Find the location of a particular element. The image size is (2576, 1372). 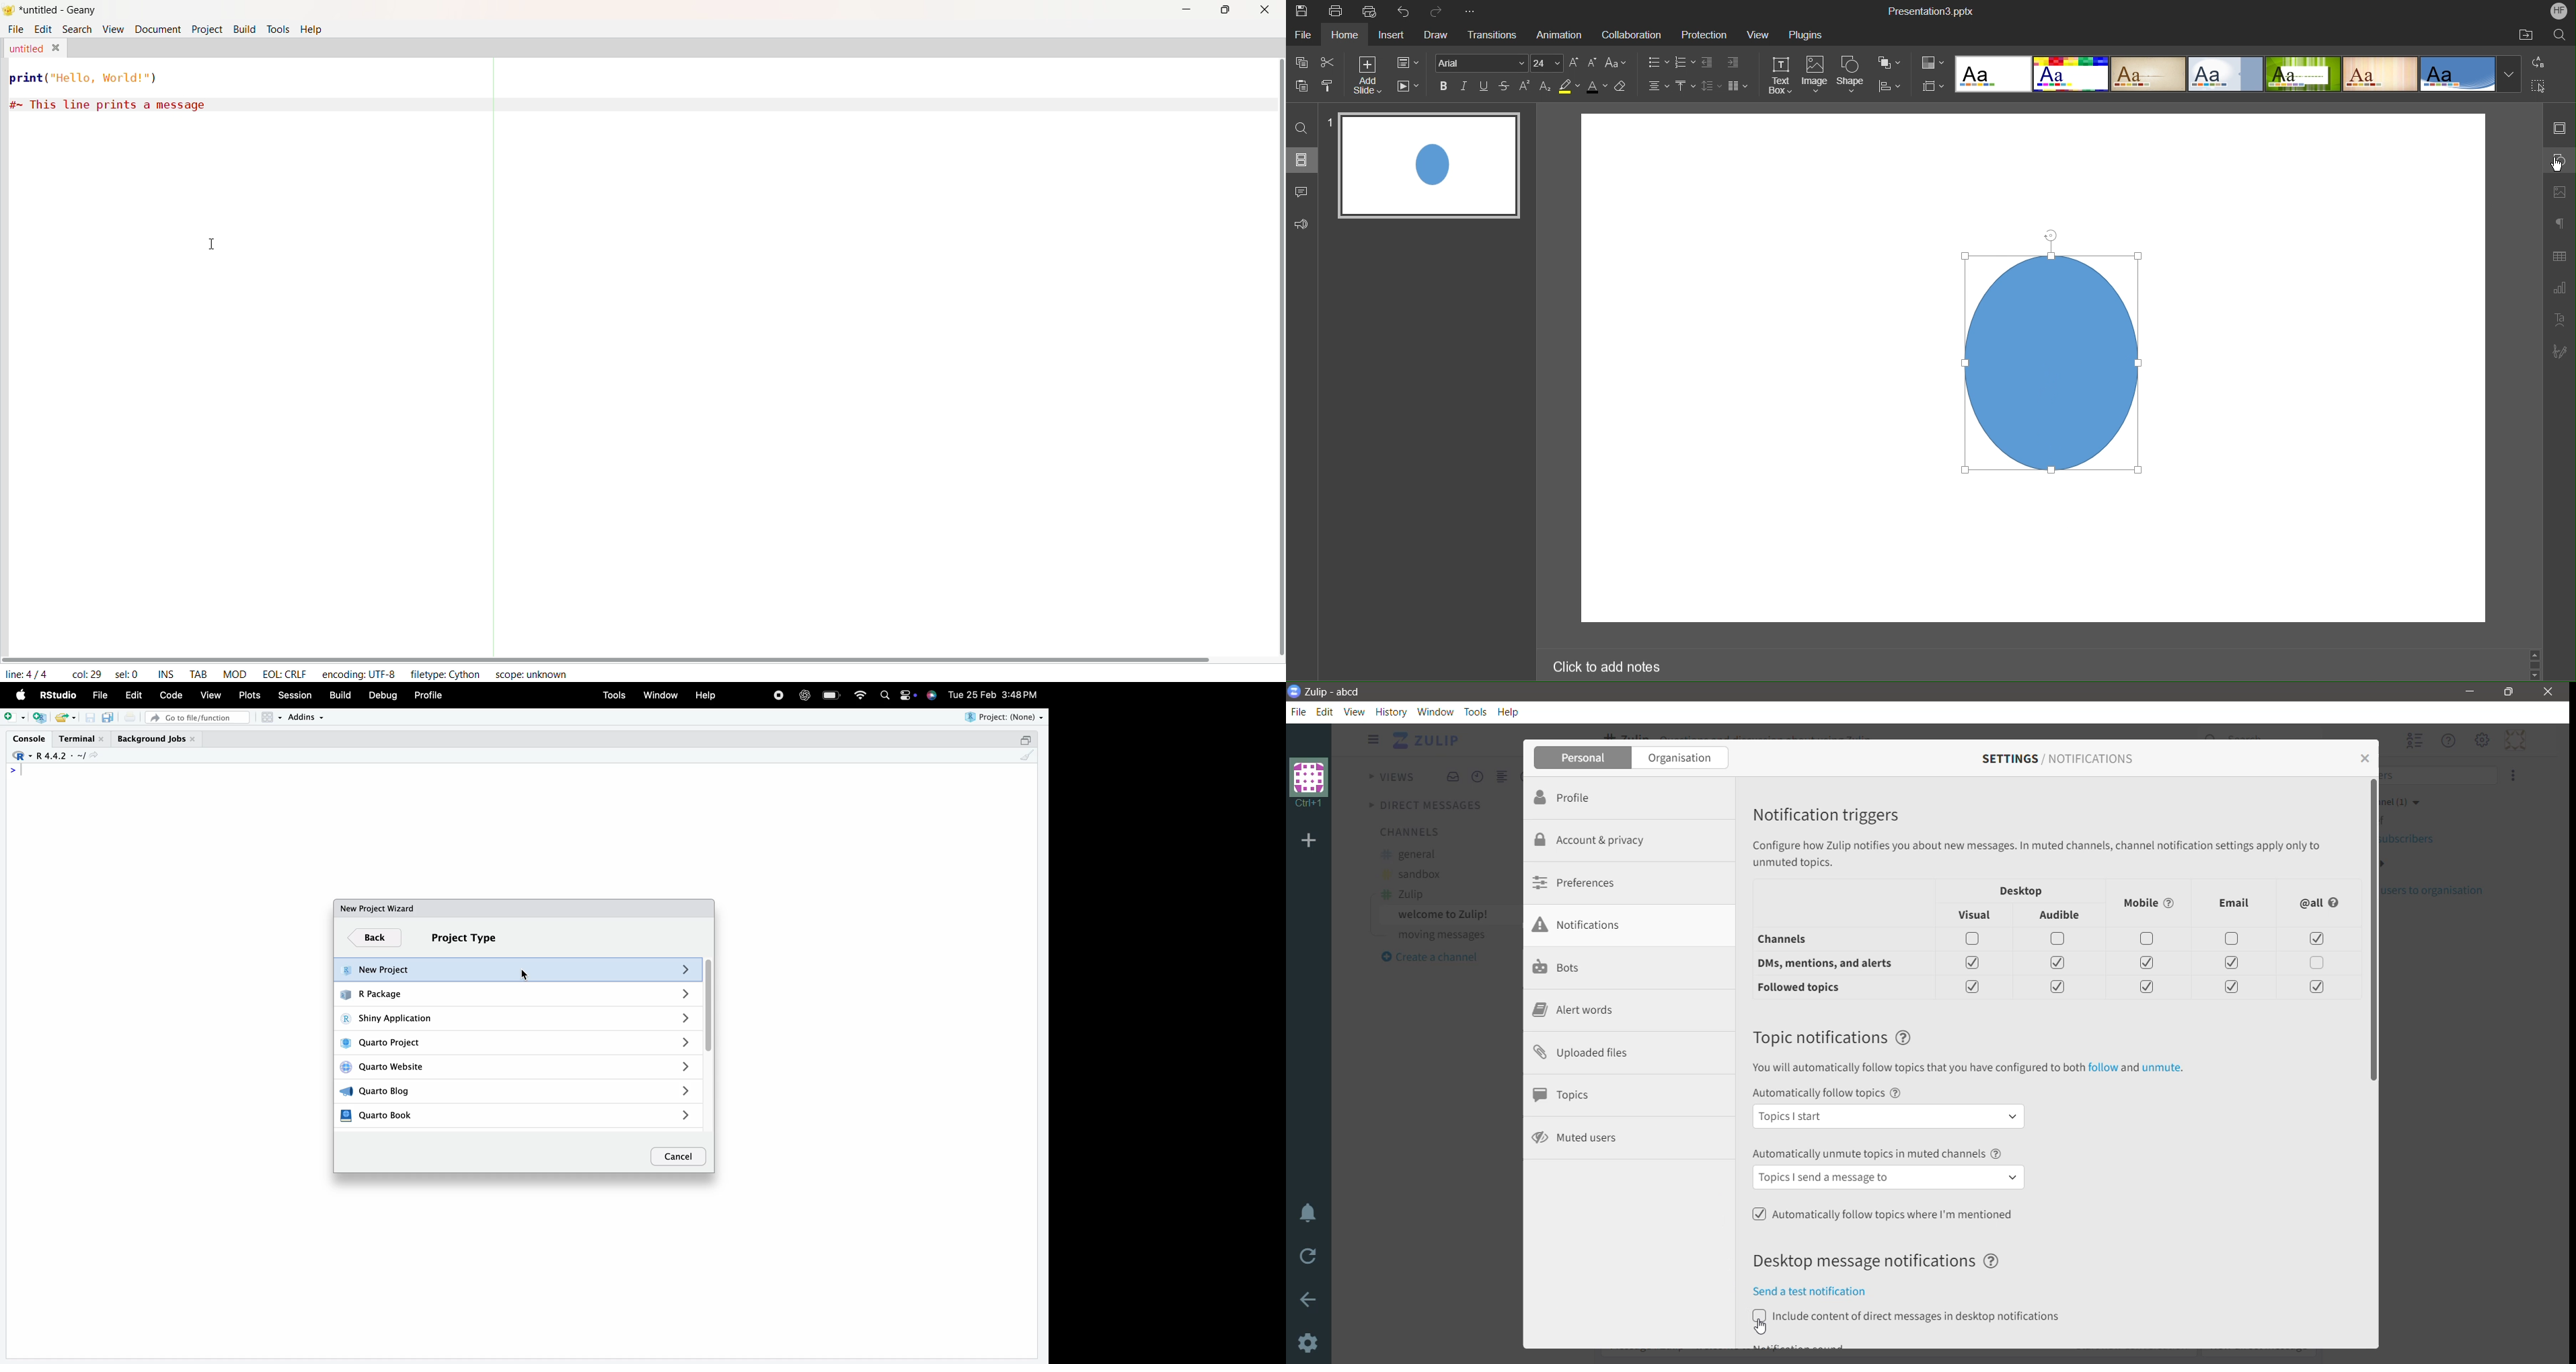

R Package is located at coordinates (517, 994).